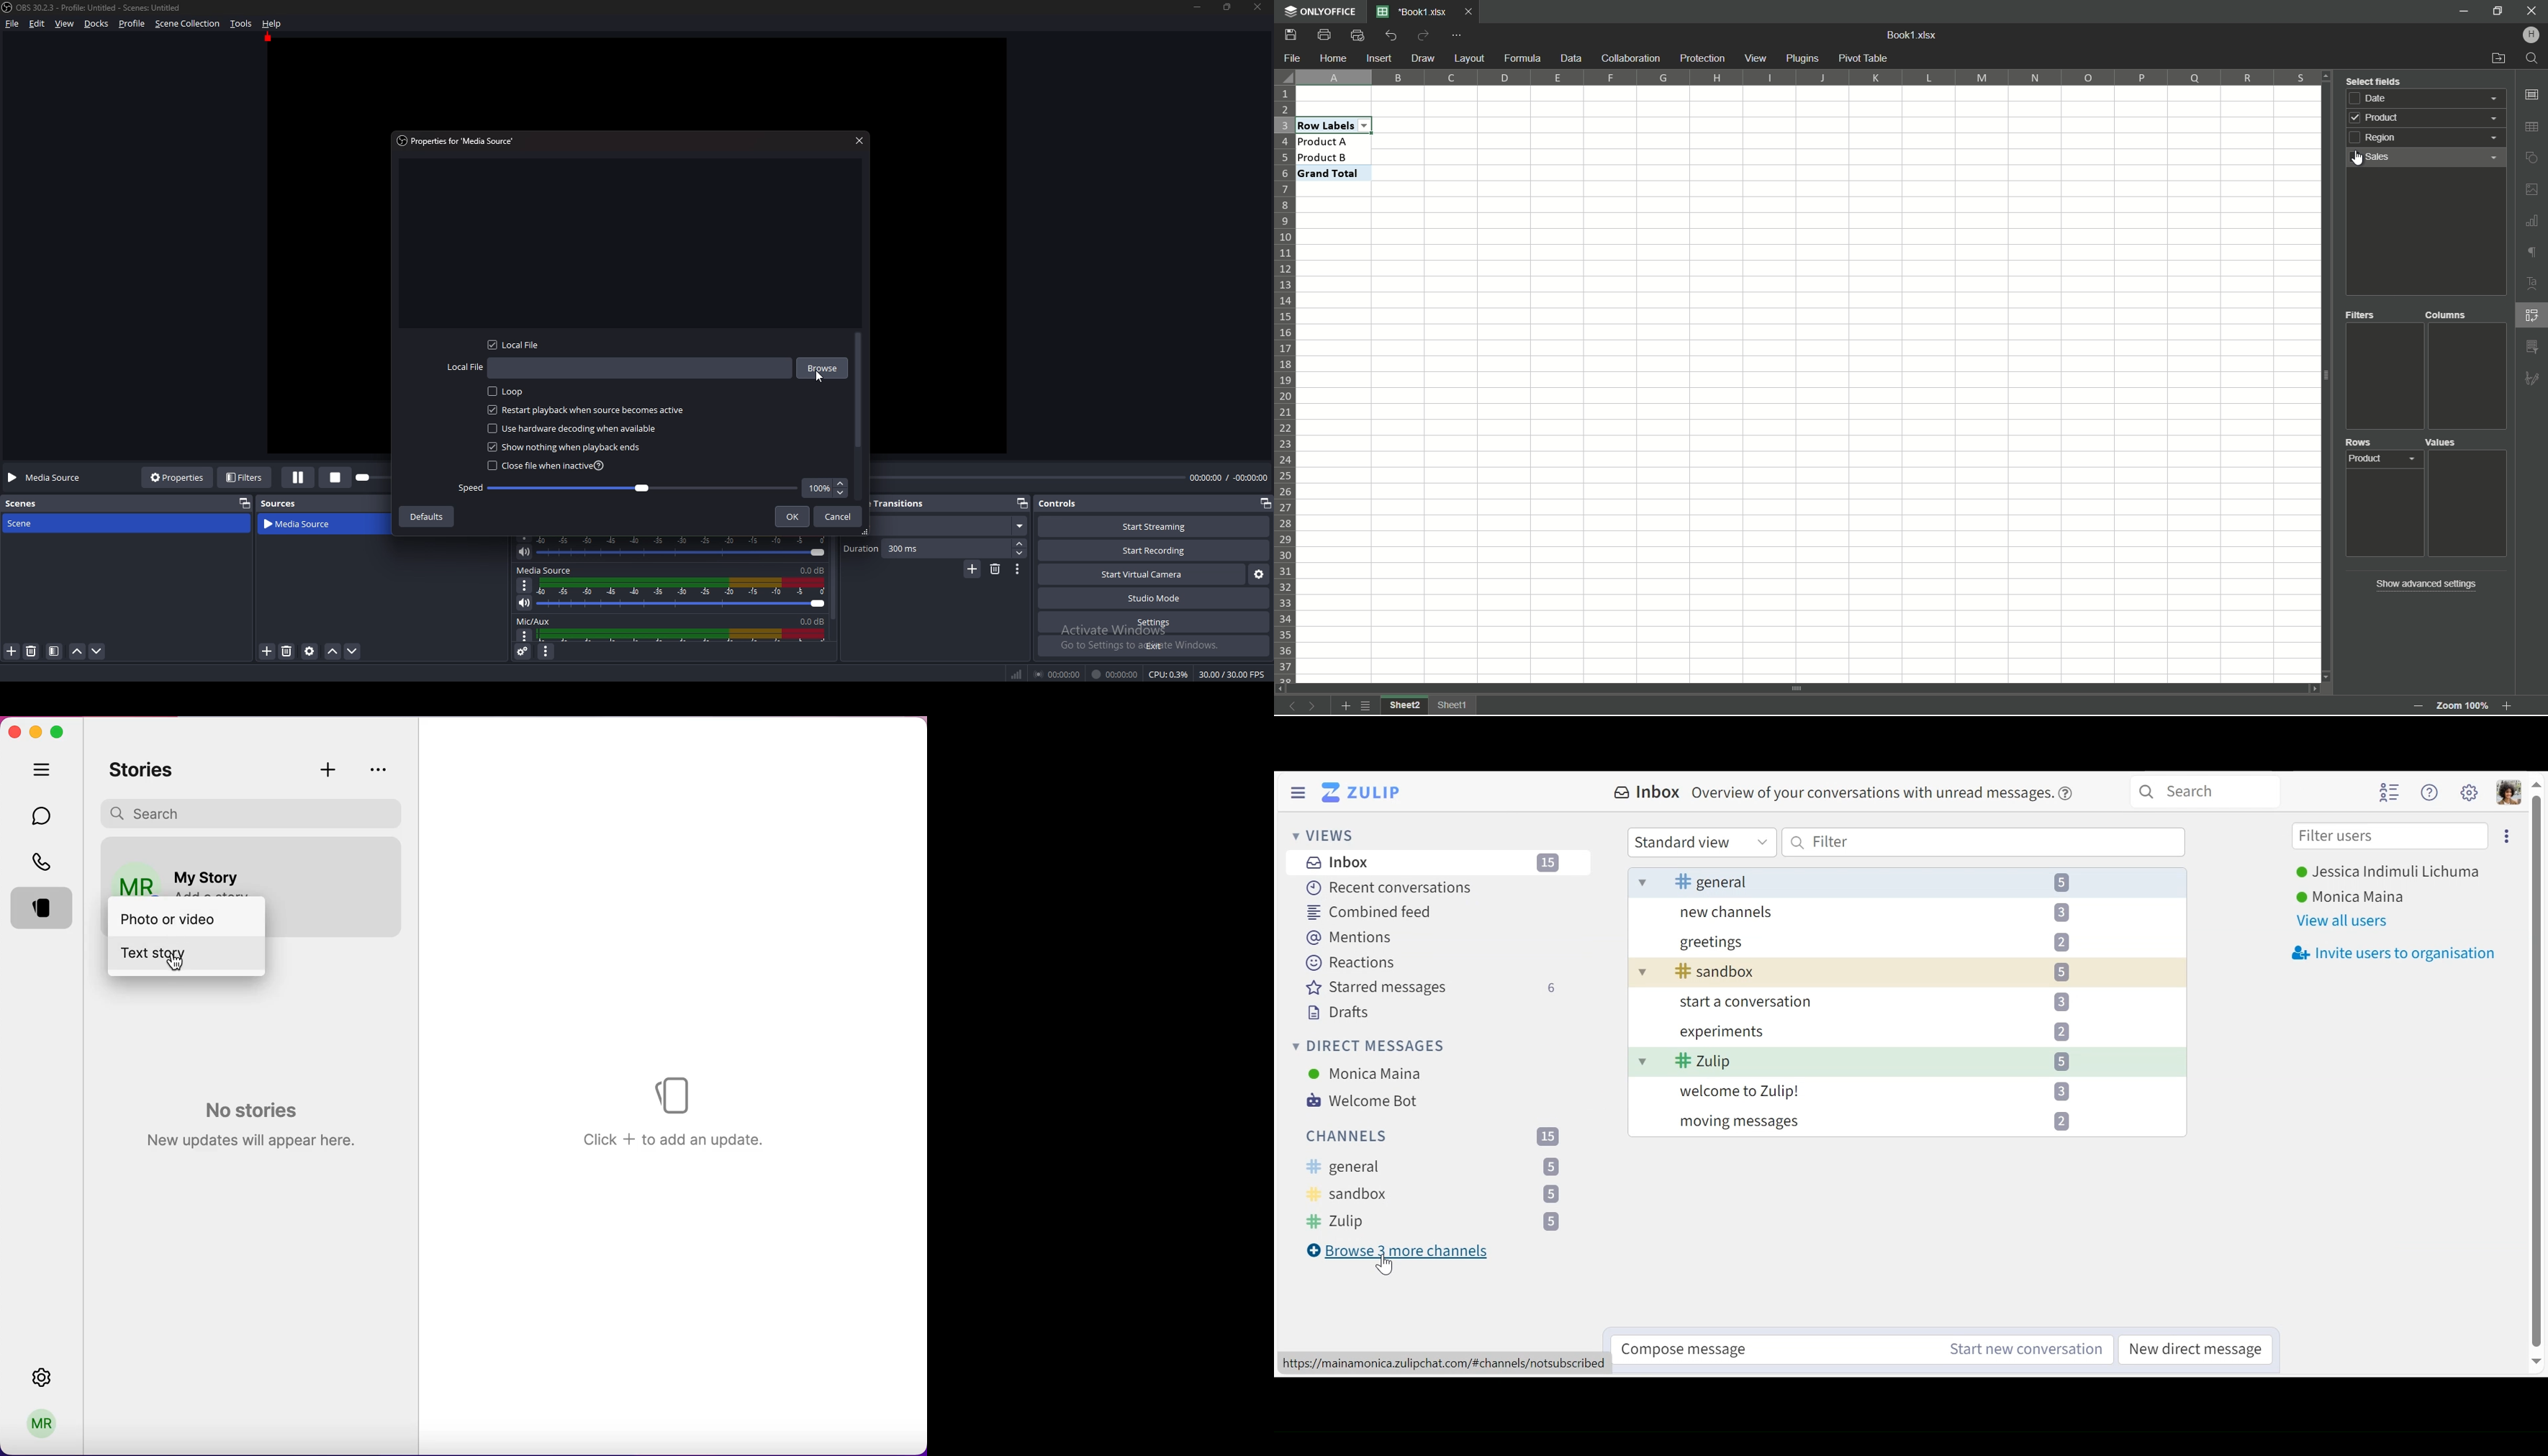 This screenshot has width=2548, height=1456. What do you see at coordinates (1873, 793) in the screenshot?
I see `message` at bounding box center [1873, 793].